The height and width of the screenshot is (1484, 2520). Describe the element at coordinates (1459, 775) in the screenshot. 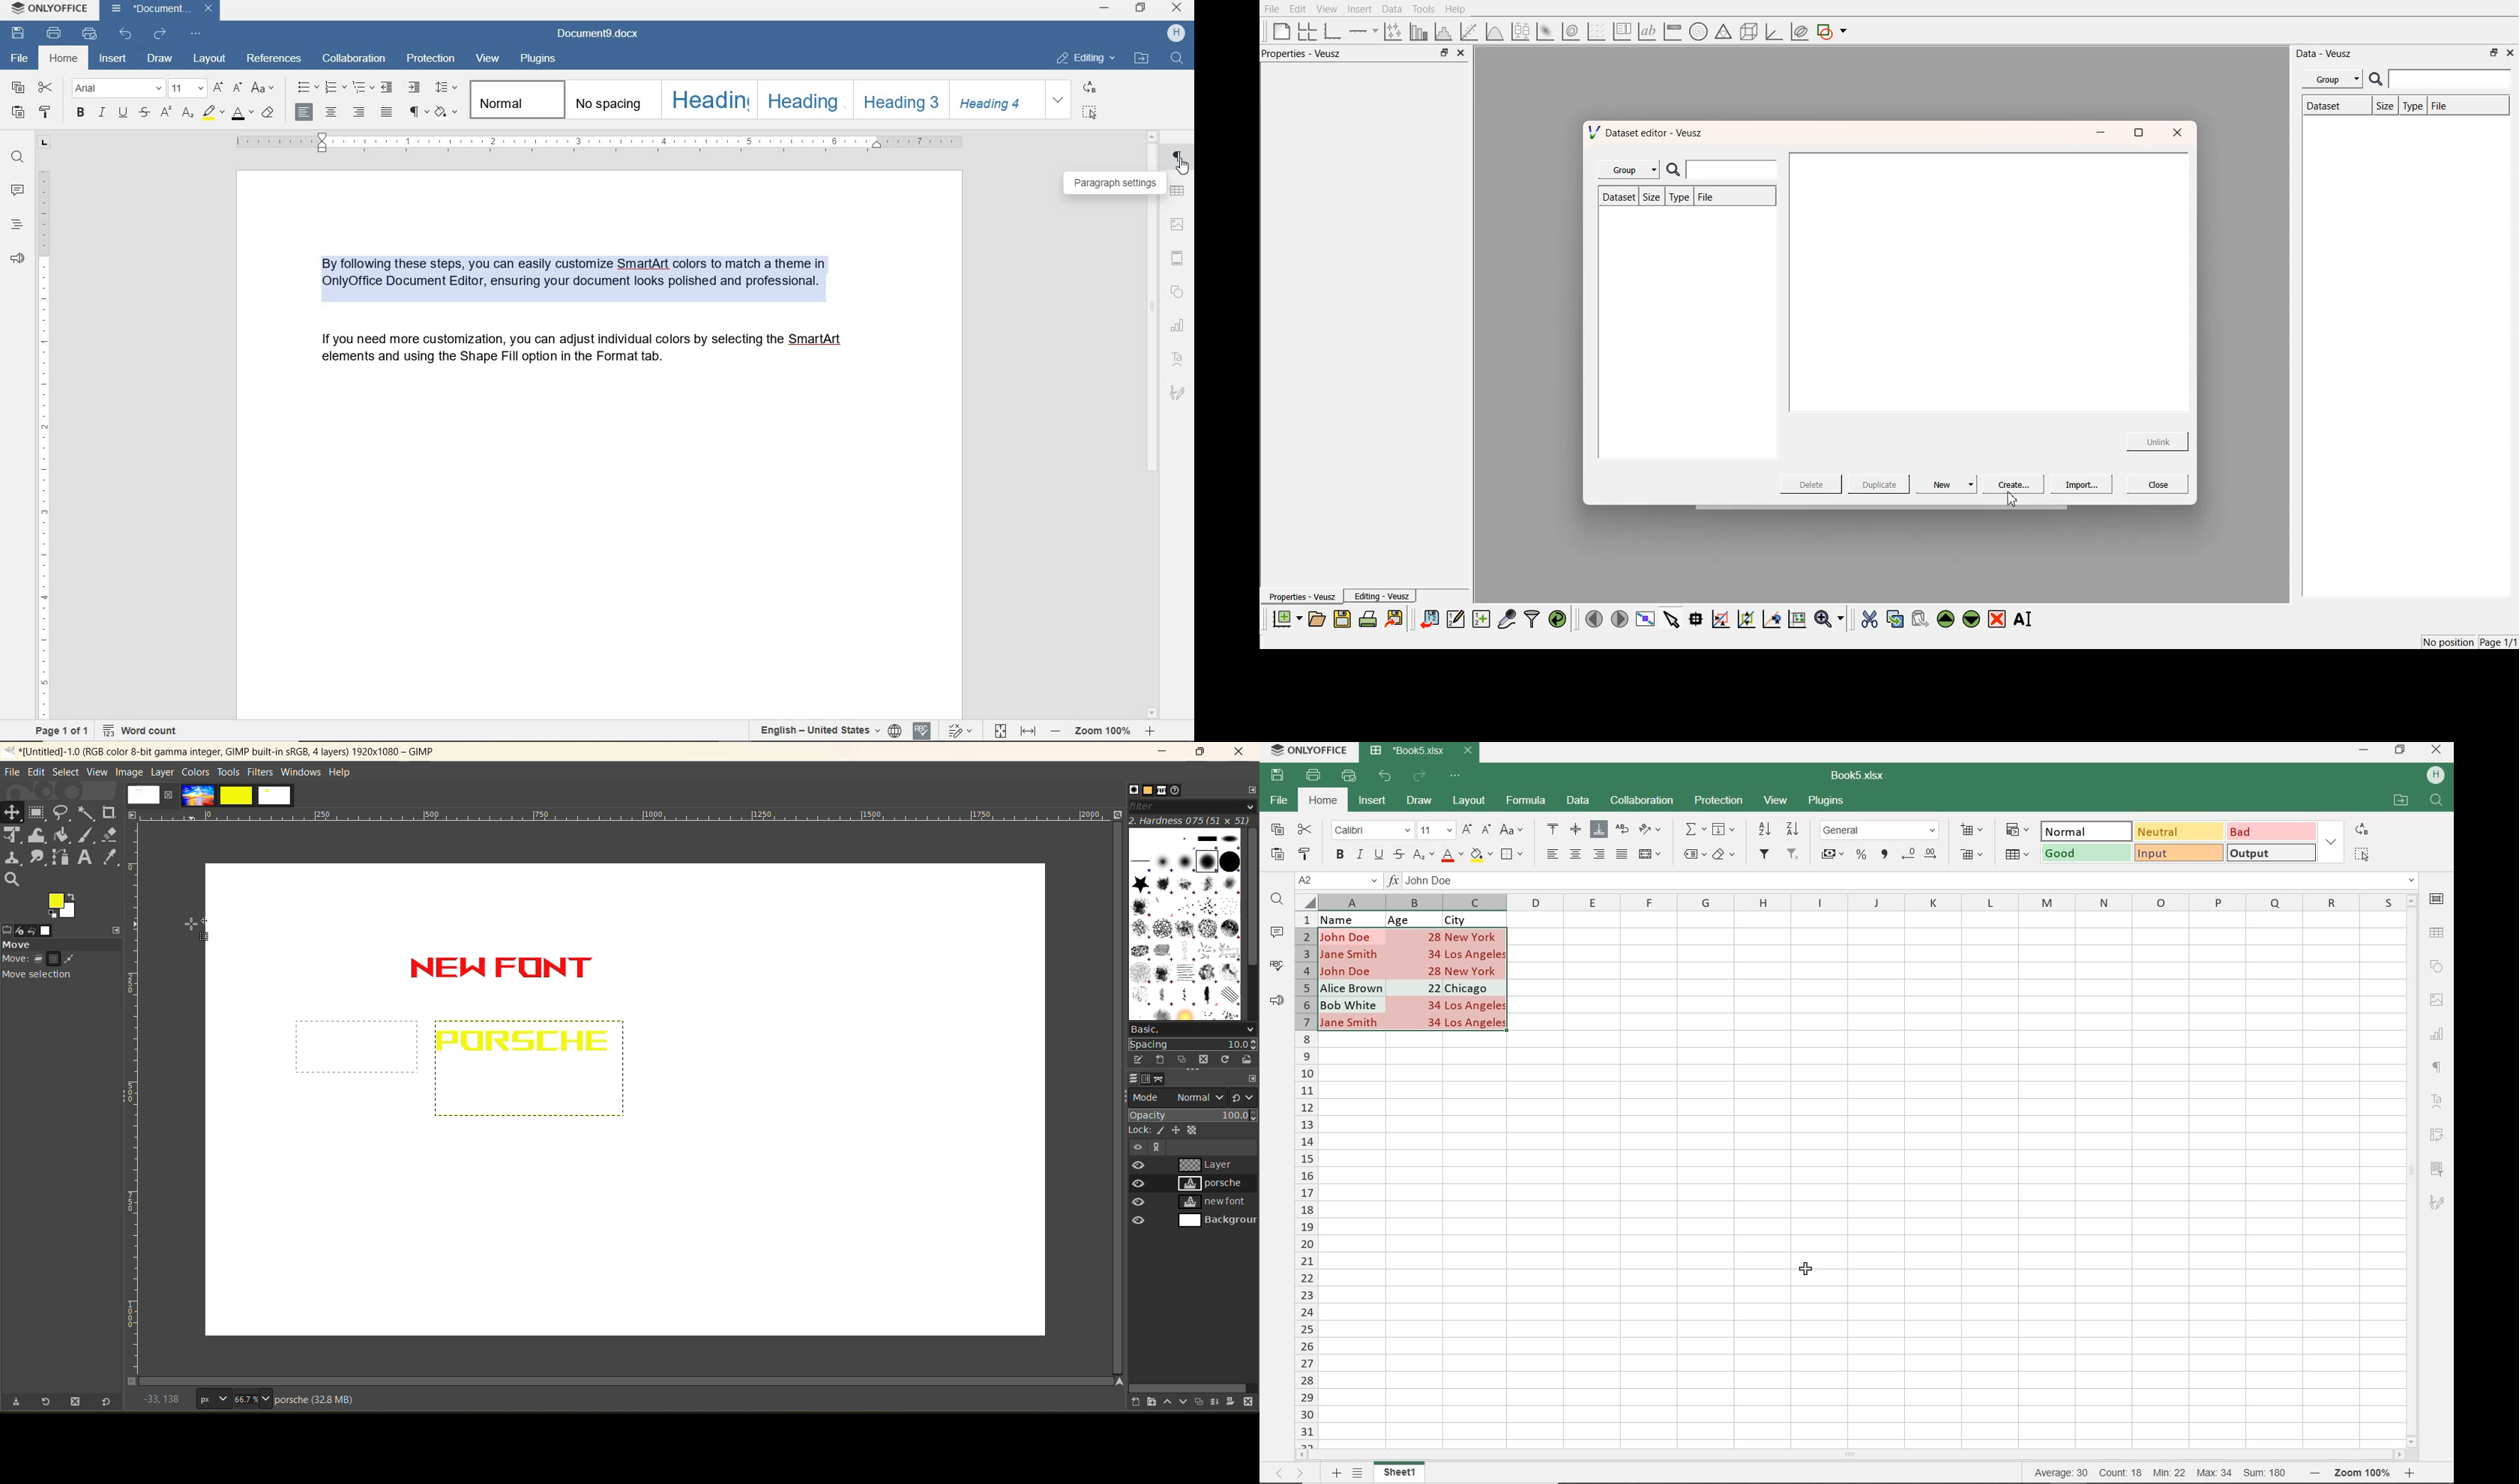

I see `CUSTOMIZE QUICK ACCESS TOOLBAR` at that location.